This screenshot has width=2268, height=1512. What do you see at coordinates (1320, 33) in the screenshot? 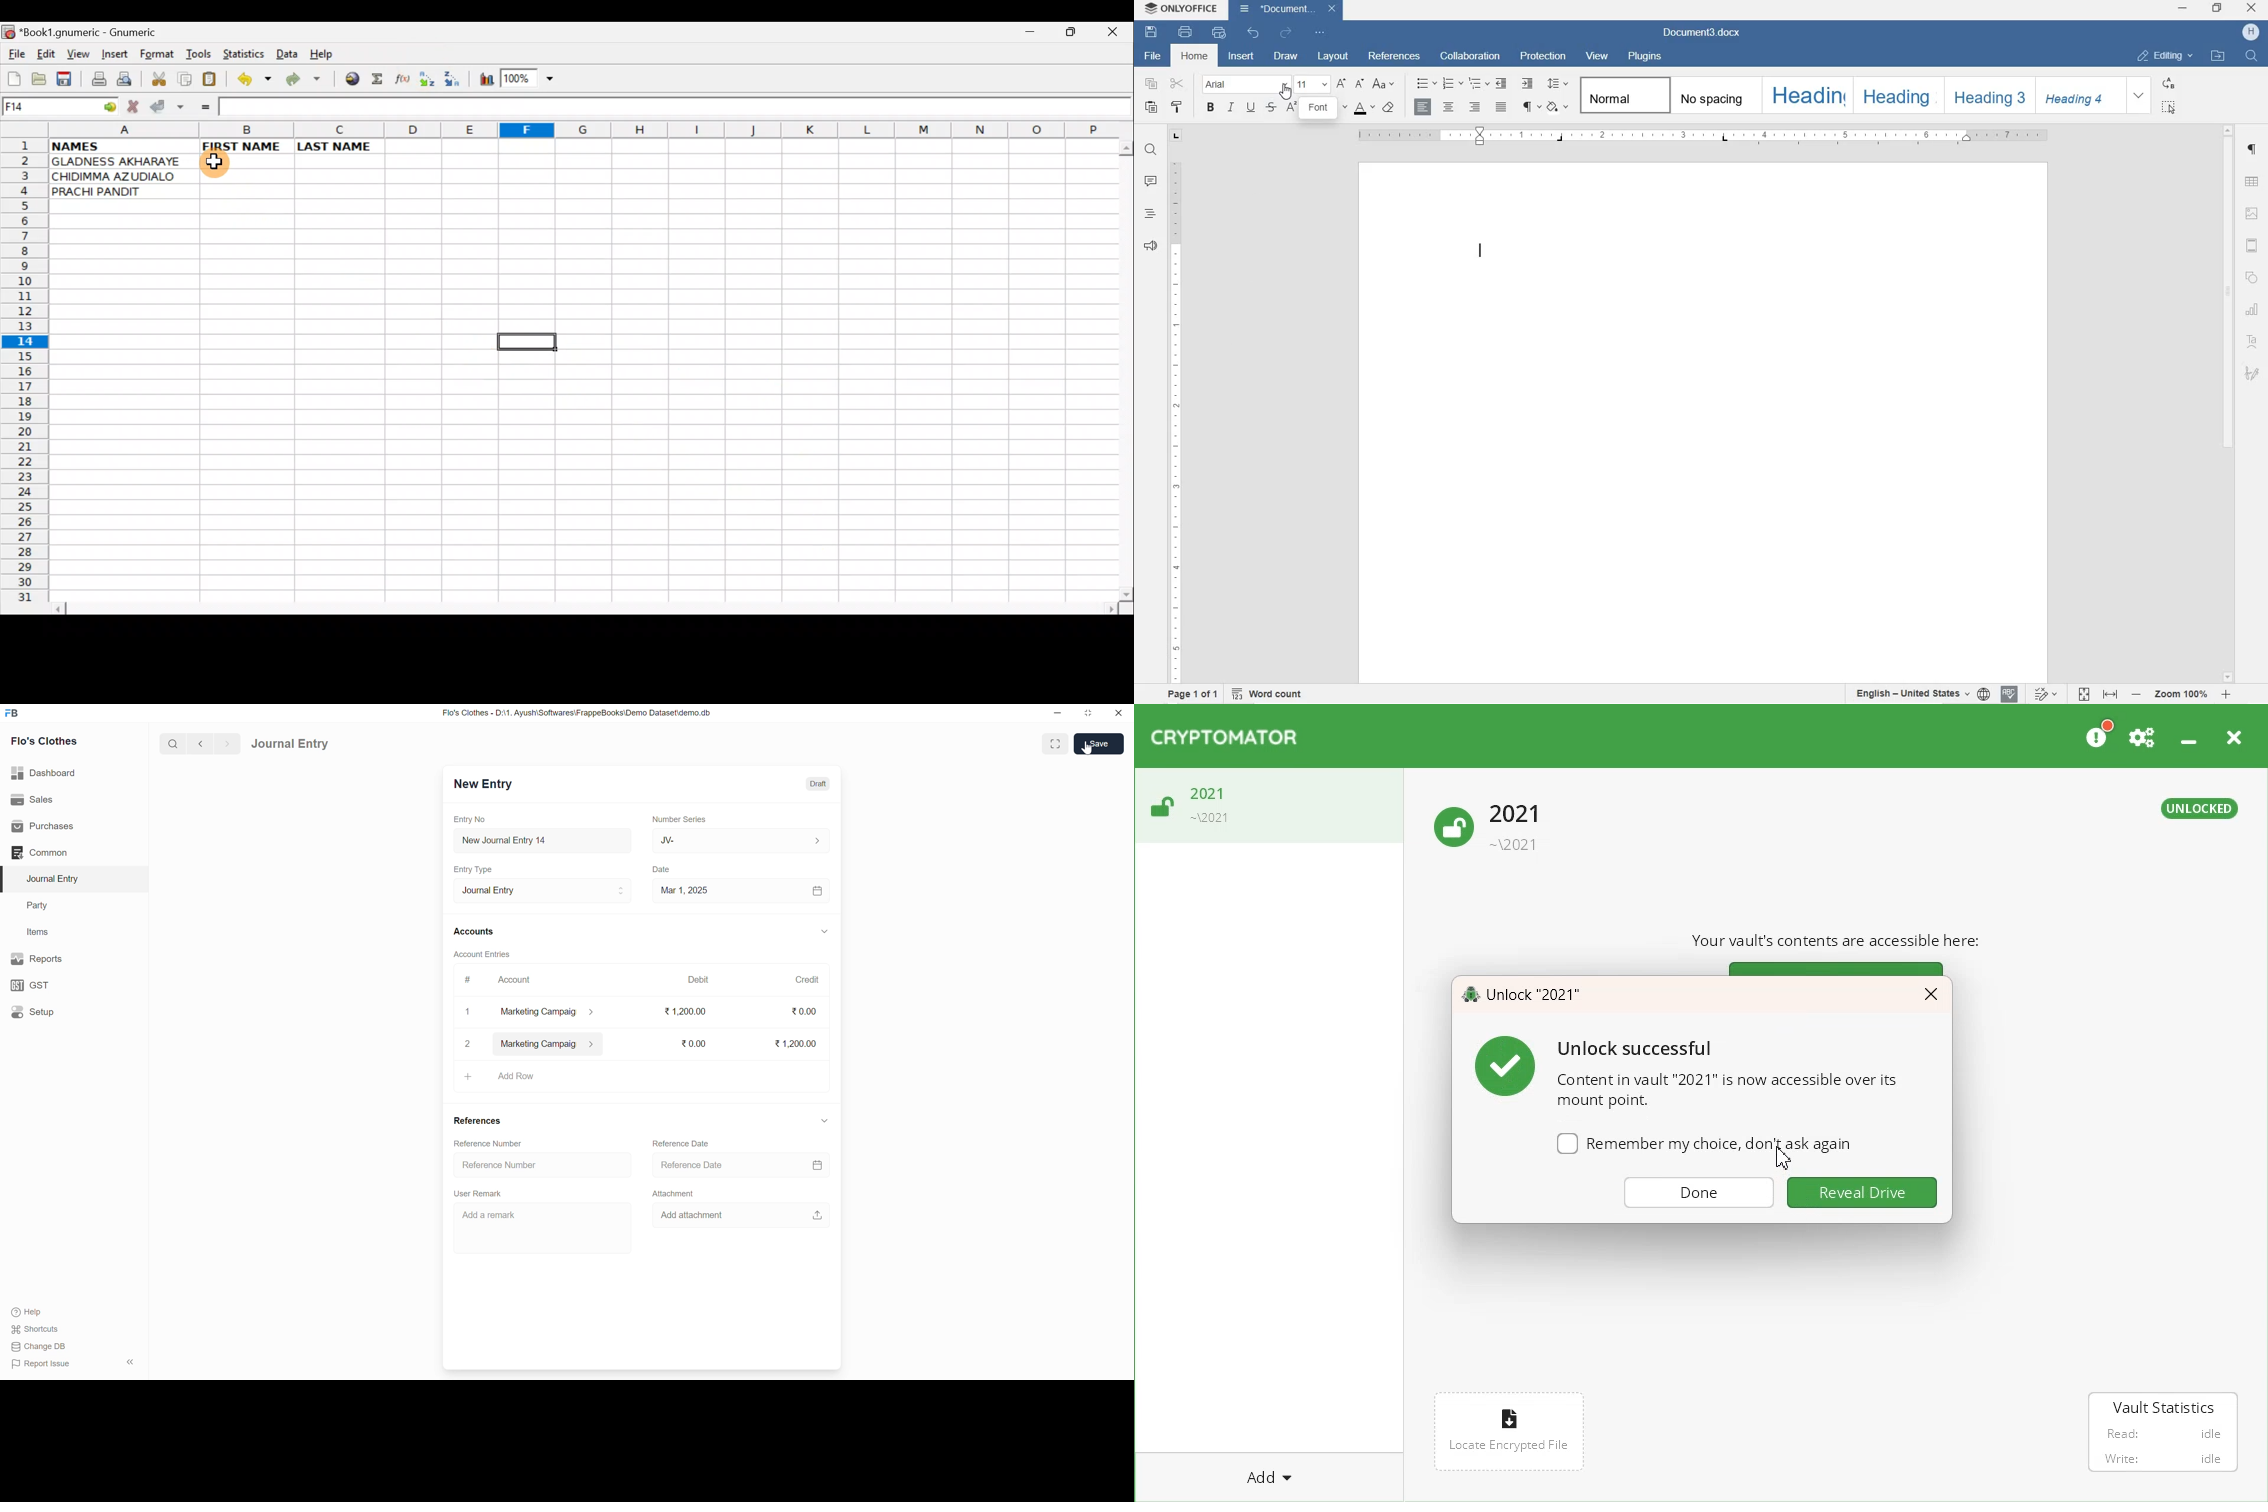
I see `CUSTOMIZE QUICK ACCESS TOOLBAR` at bounding box center [1320, 33].